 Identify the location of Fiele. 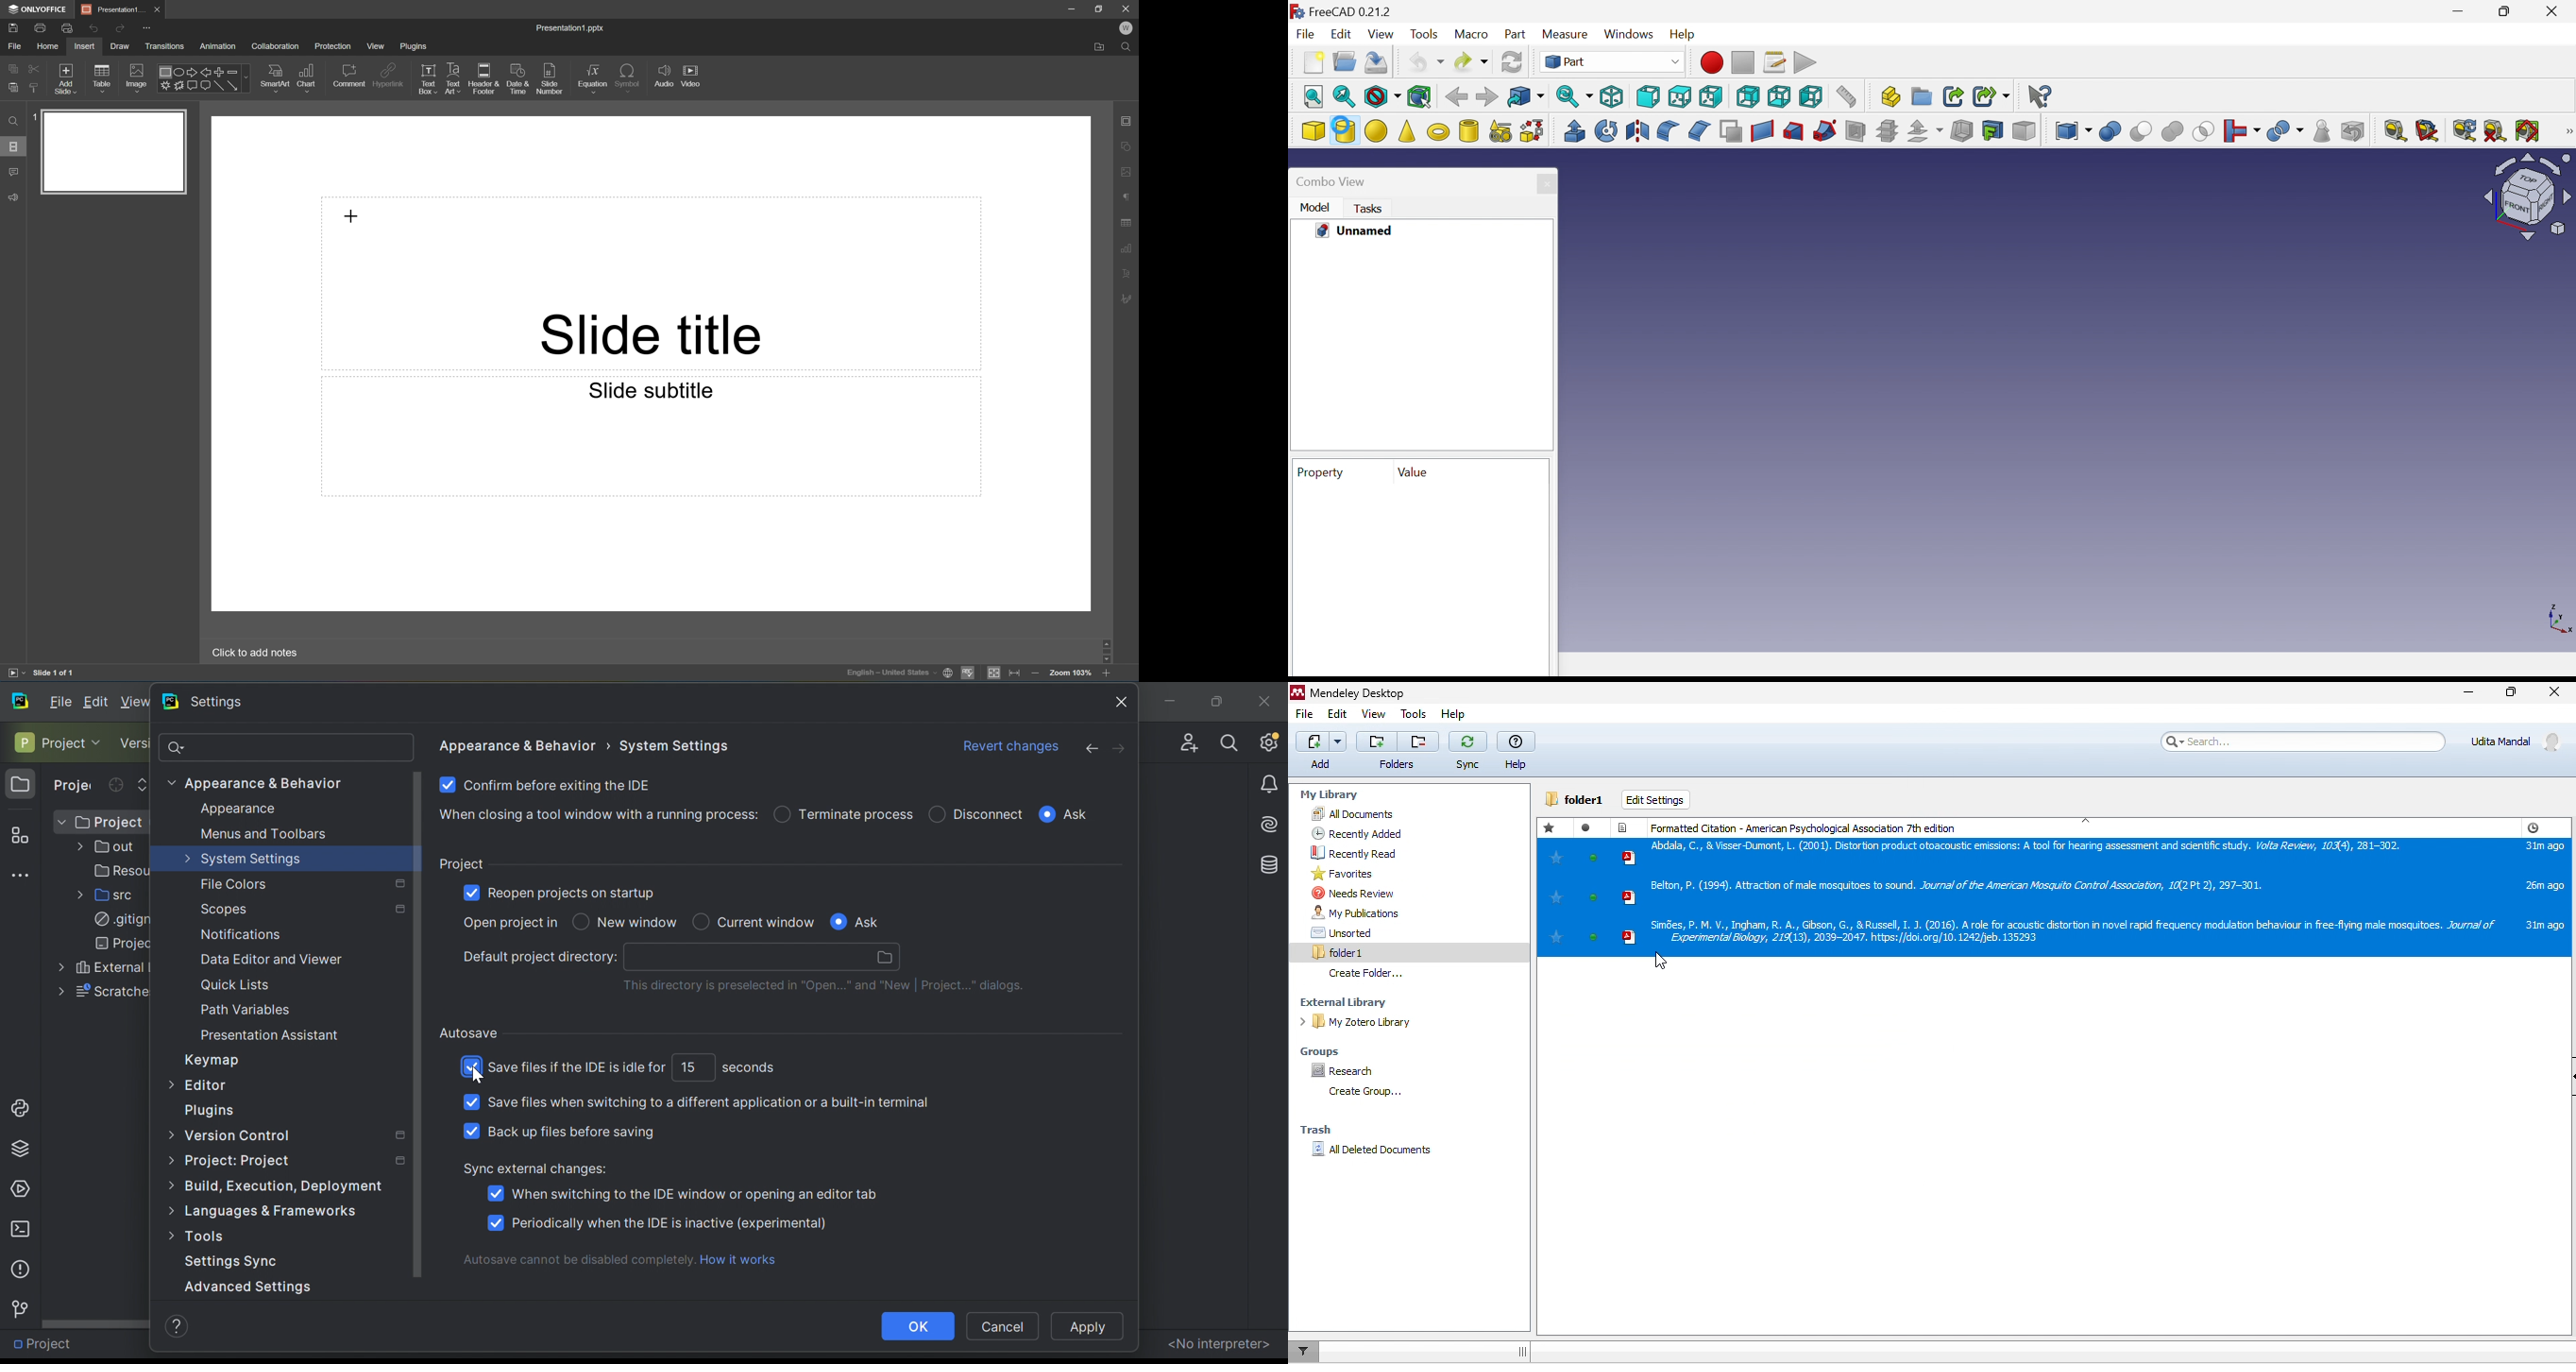
(62, 700).